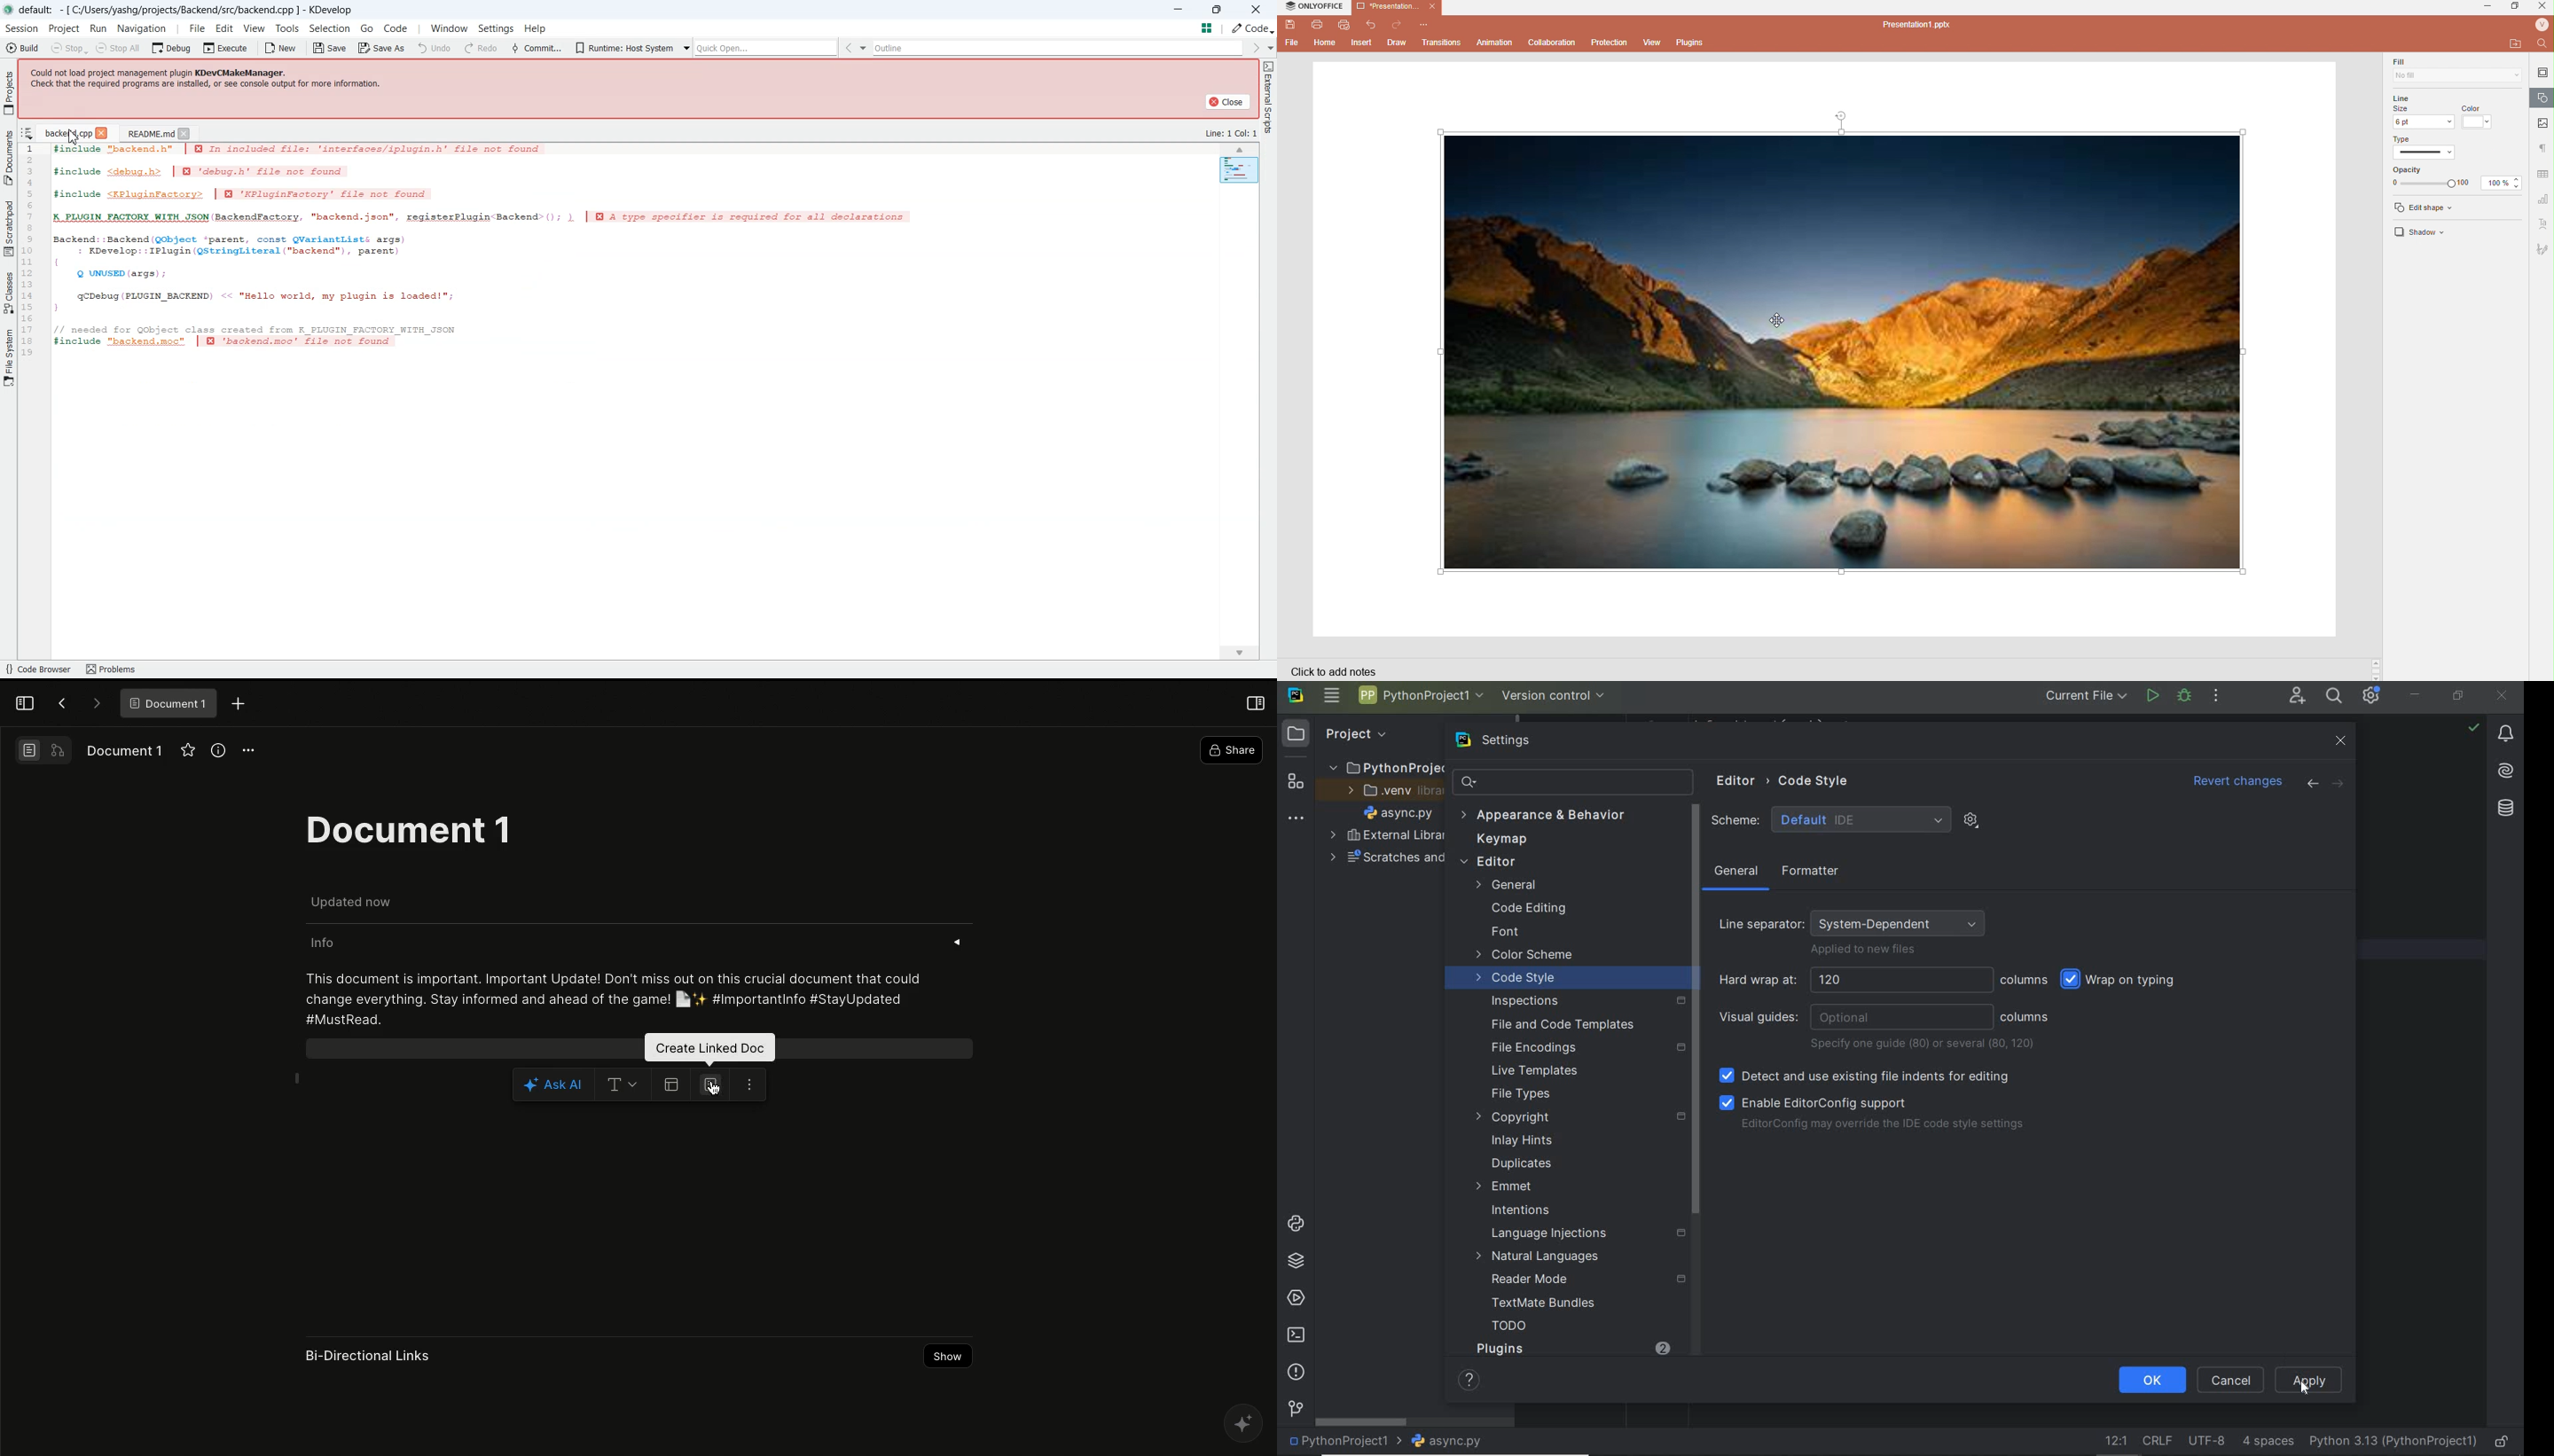 This screenshot has height=1456, width=2576. Describe the element at coordinates (709, 1047) in the screenshot. I see `Create linked doc` at that location.